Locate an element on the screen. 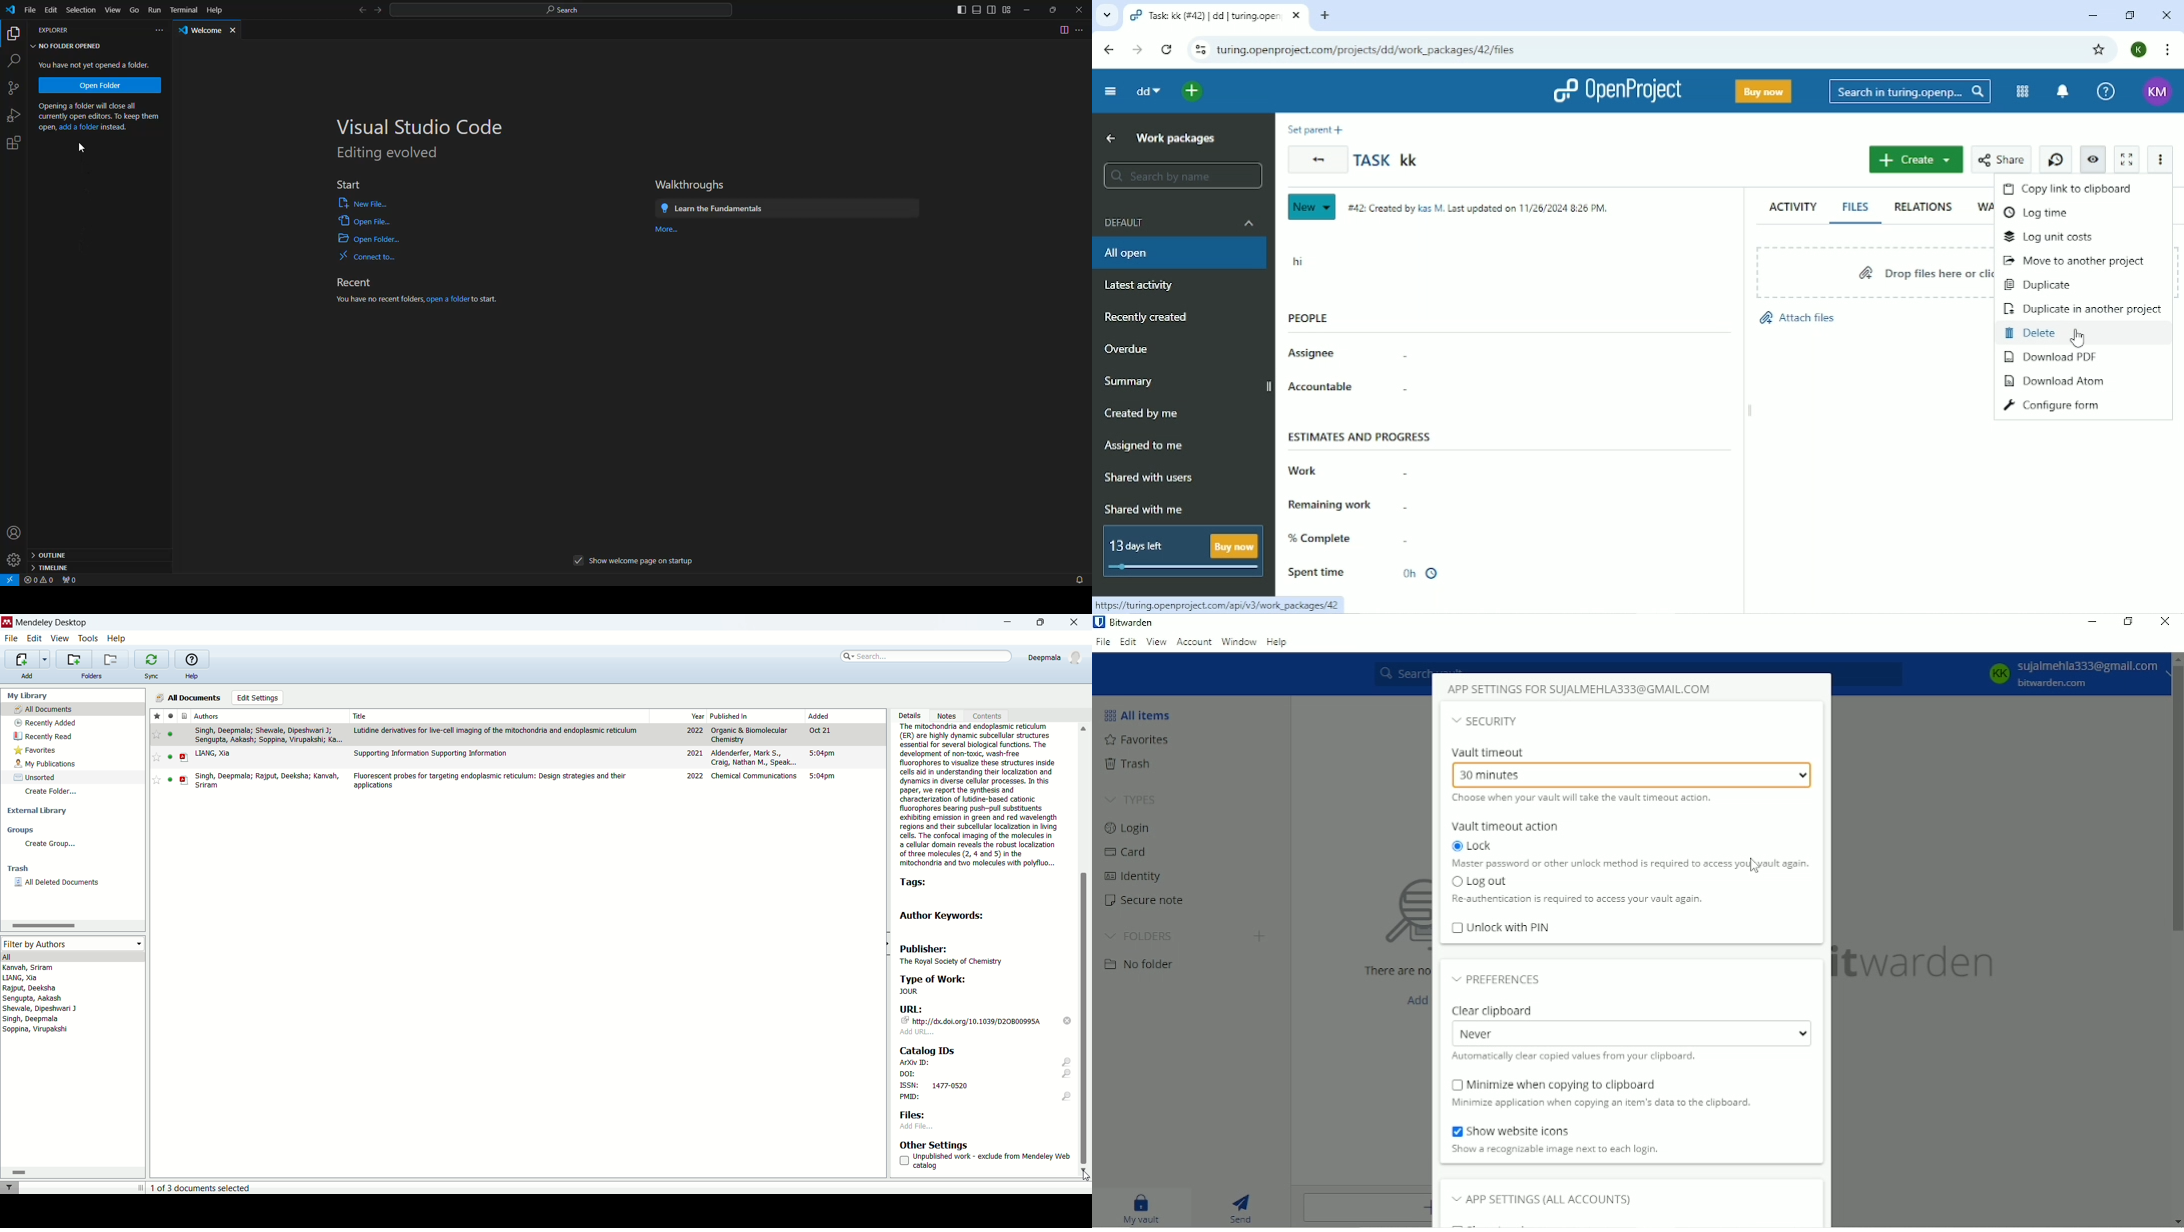 This screenshot has width=2184, height=1232. minimize is located at coordinates (1002, 624).